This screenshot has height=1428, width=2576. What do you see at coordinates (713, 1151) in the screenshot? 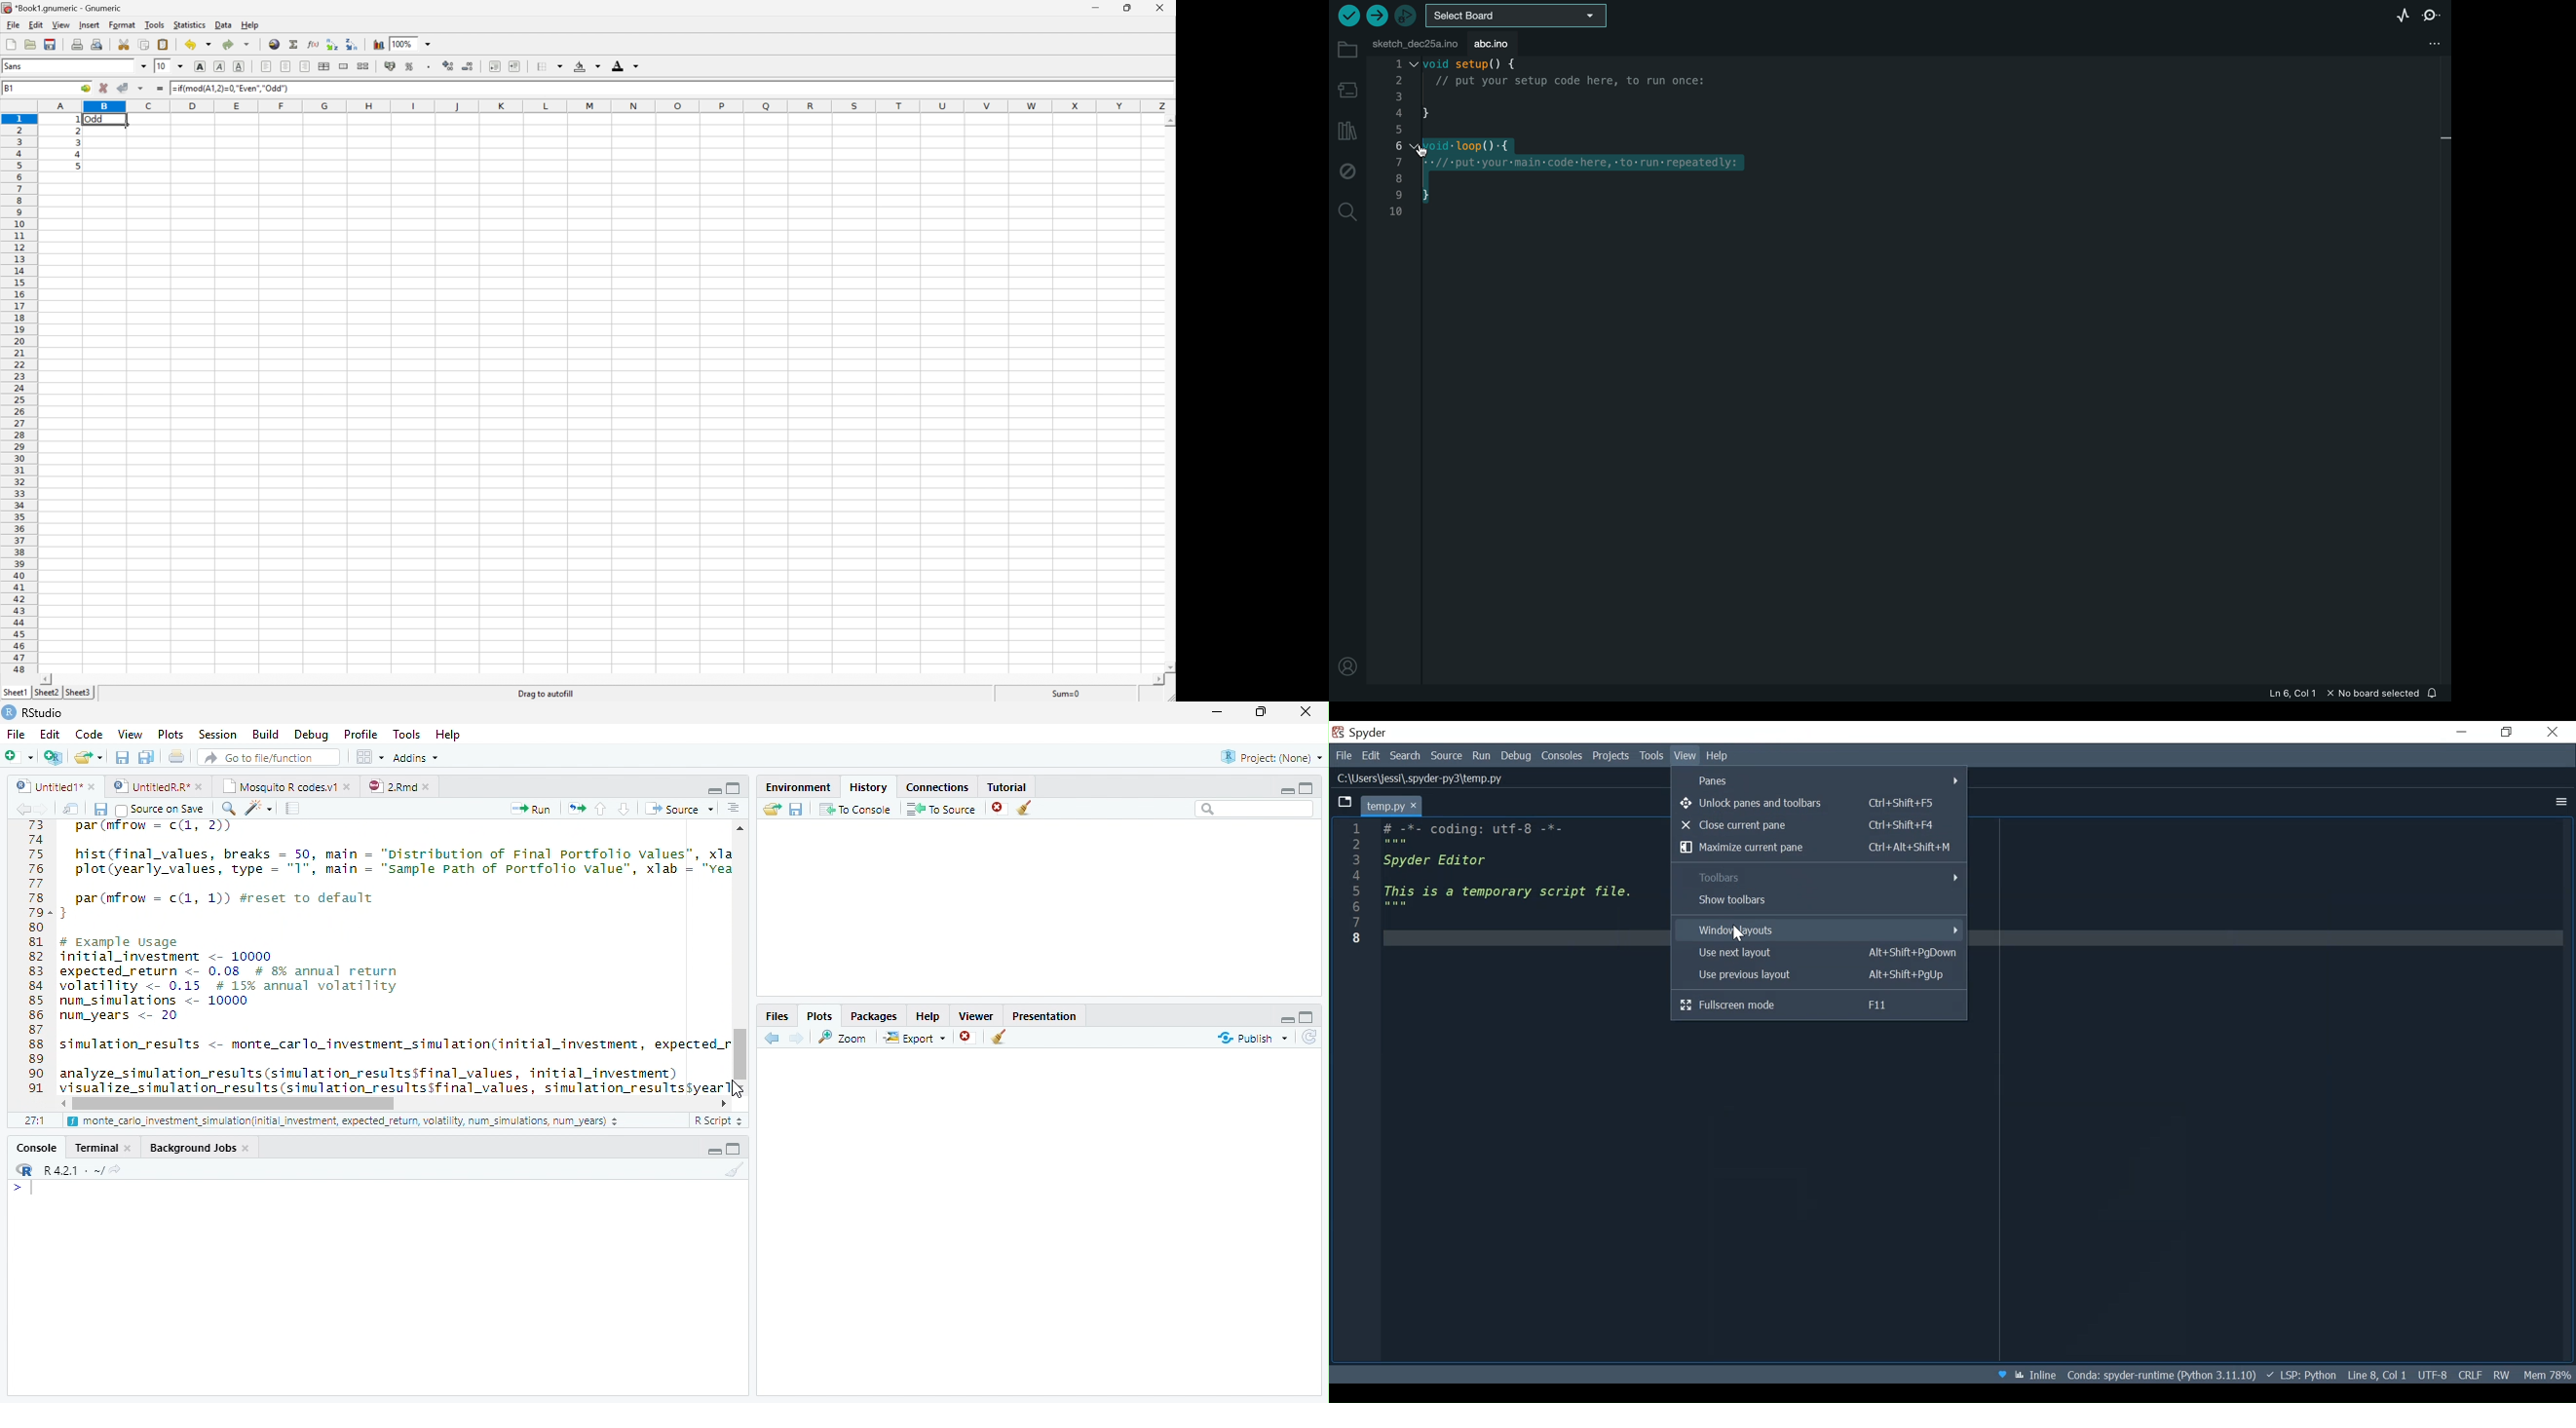
I see `Hide` at bounding box center [713, 1151].